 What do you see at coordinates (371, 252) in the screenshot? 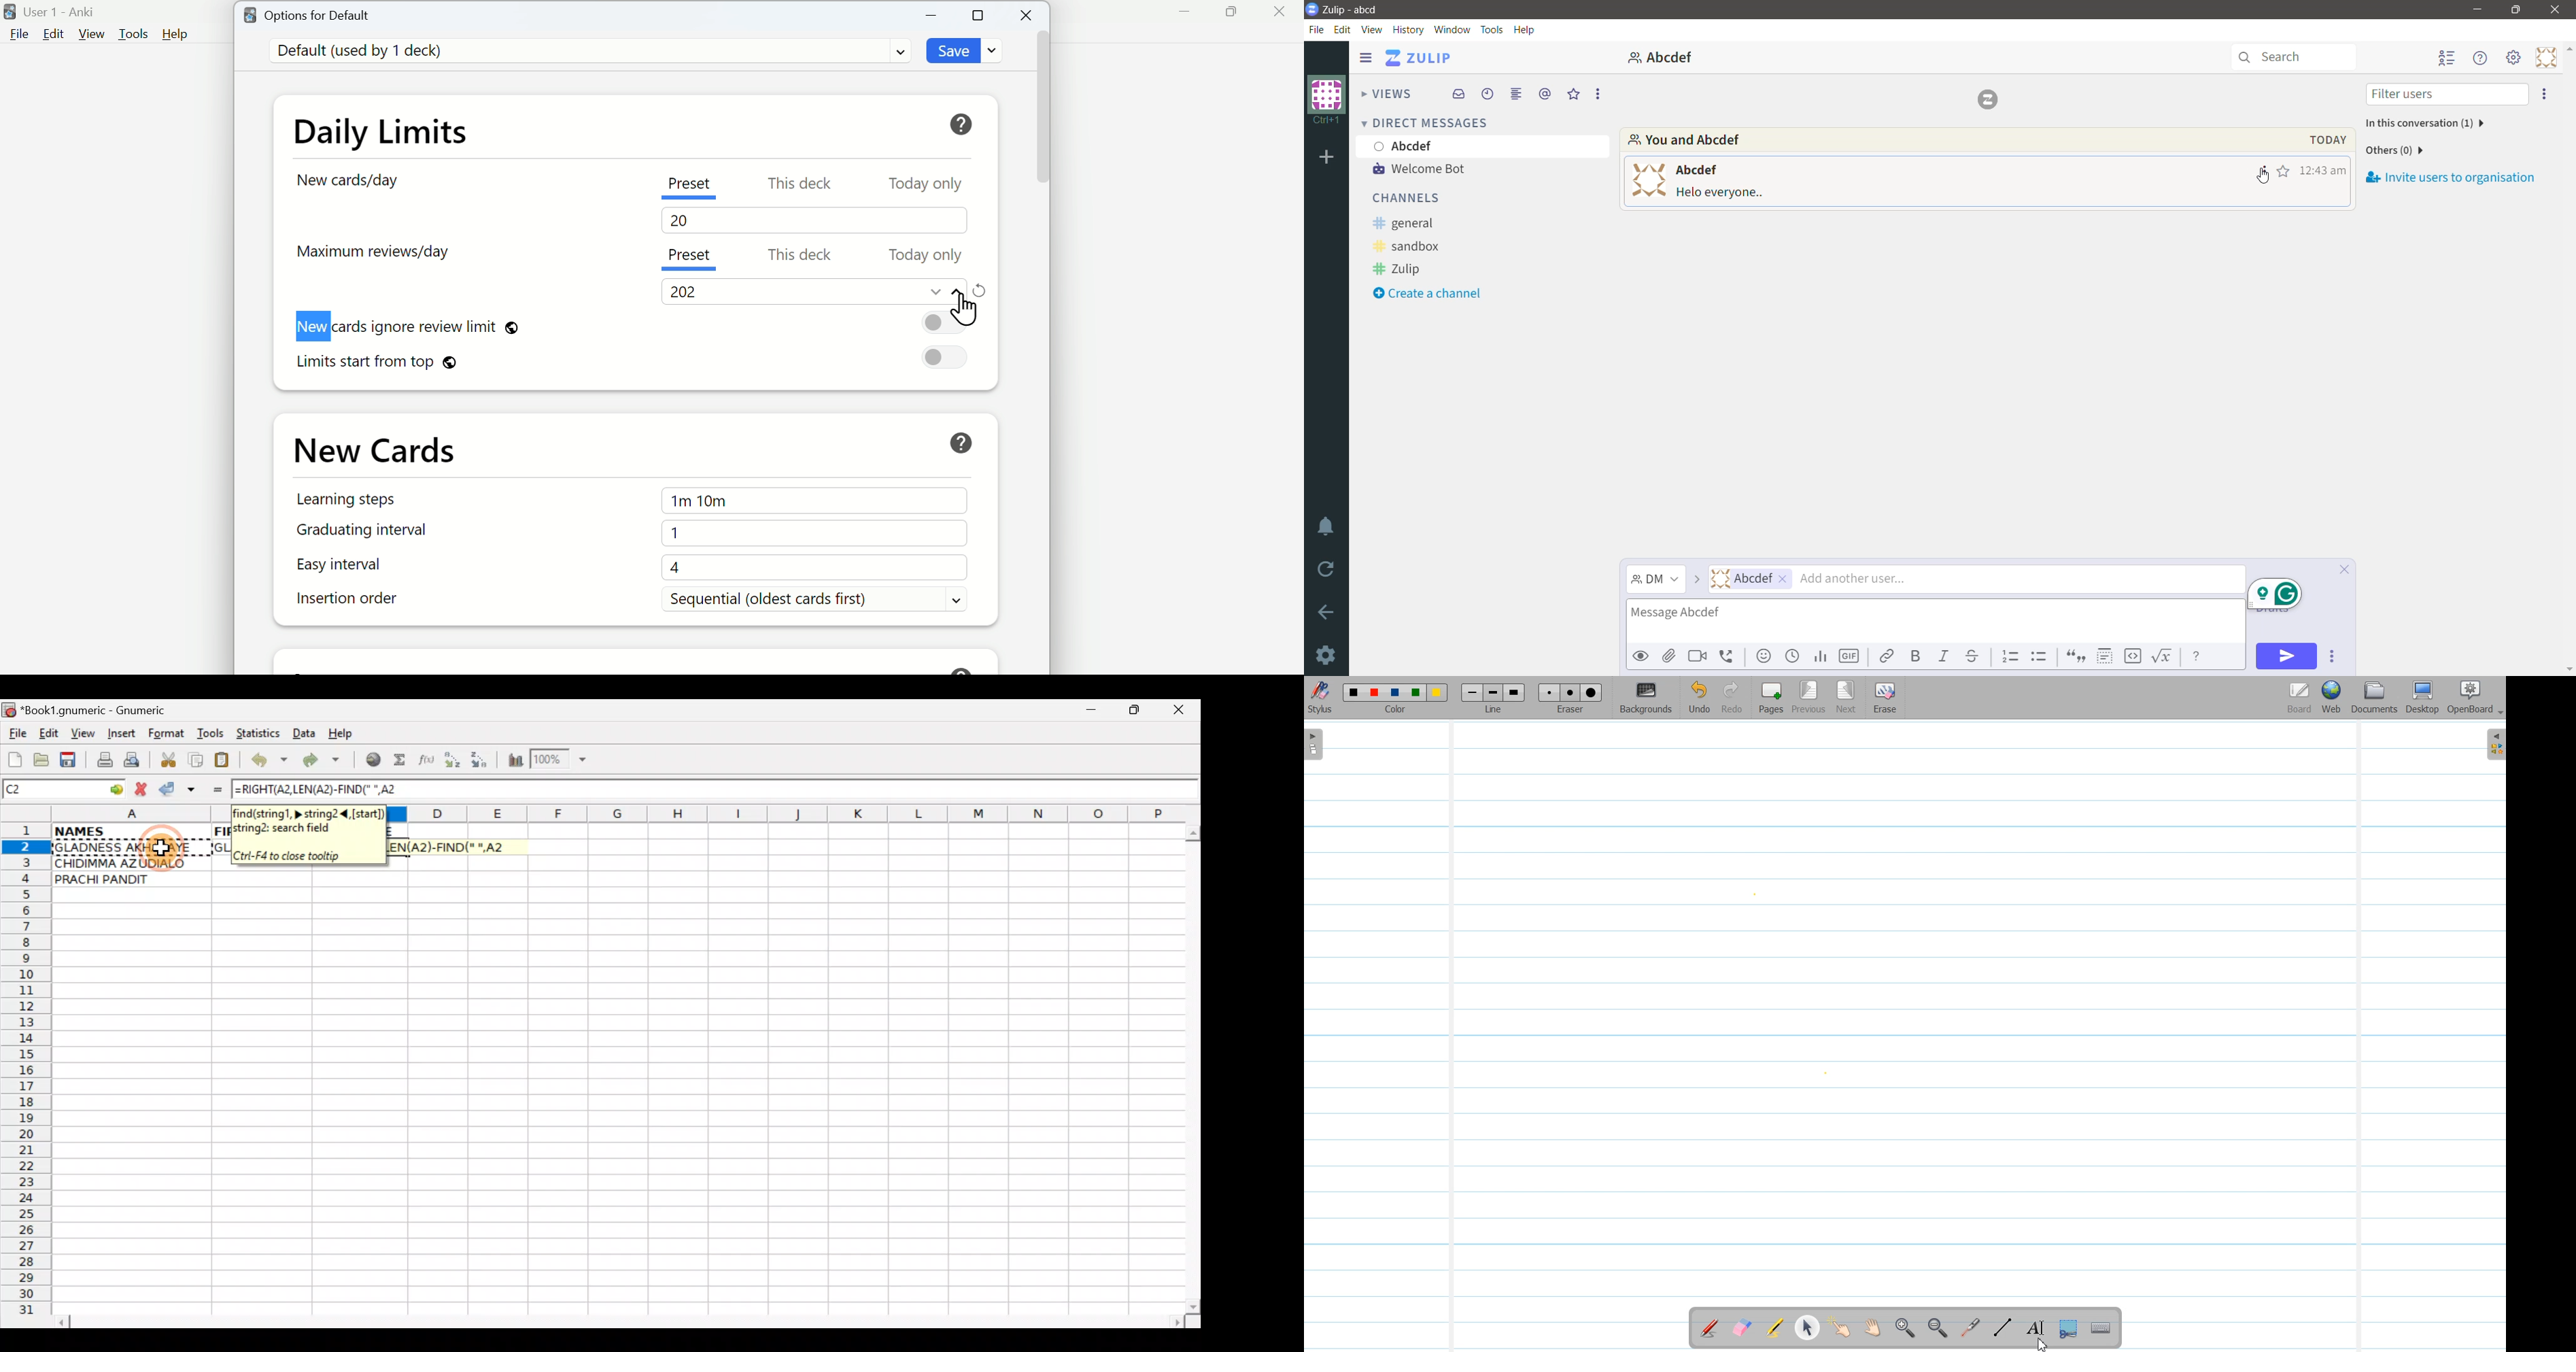
I see `Maximum reviews/day` at bounding box center [371, 252].